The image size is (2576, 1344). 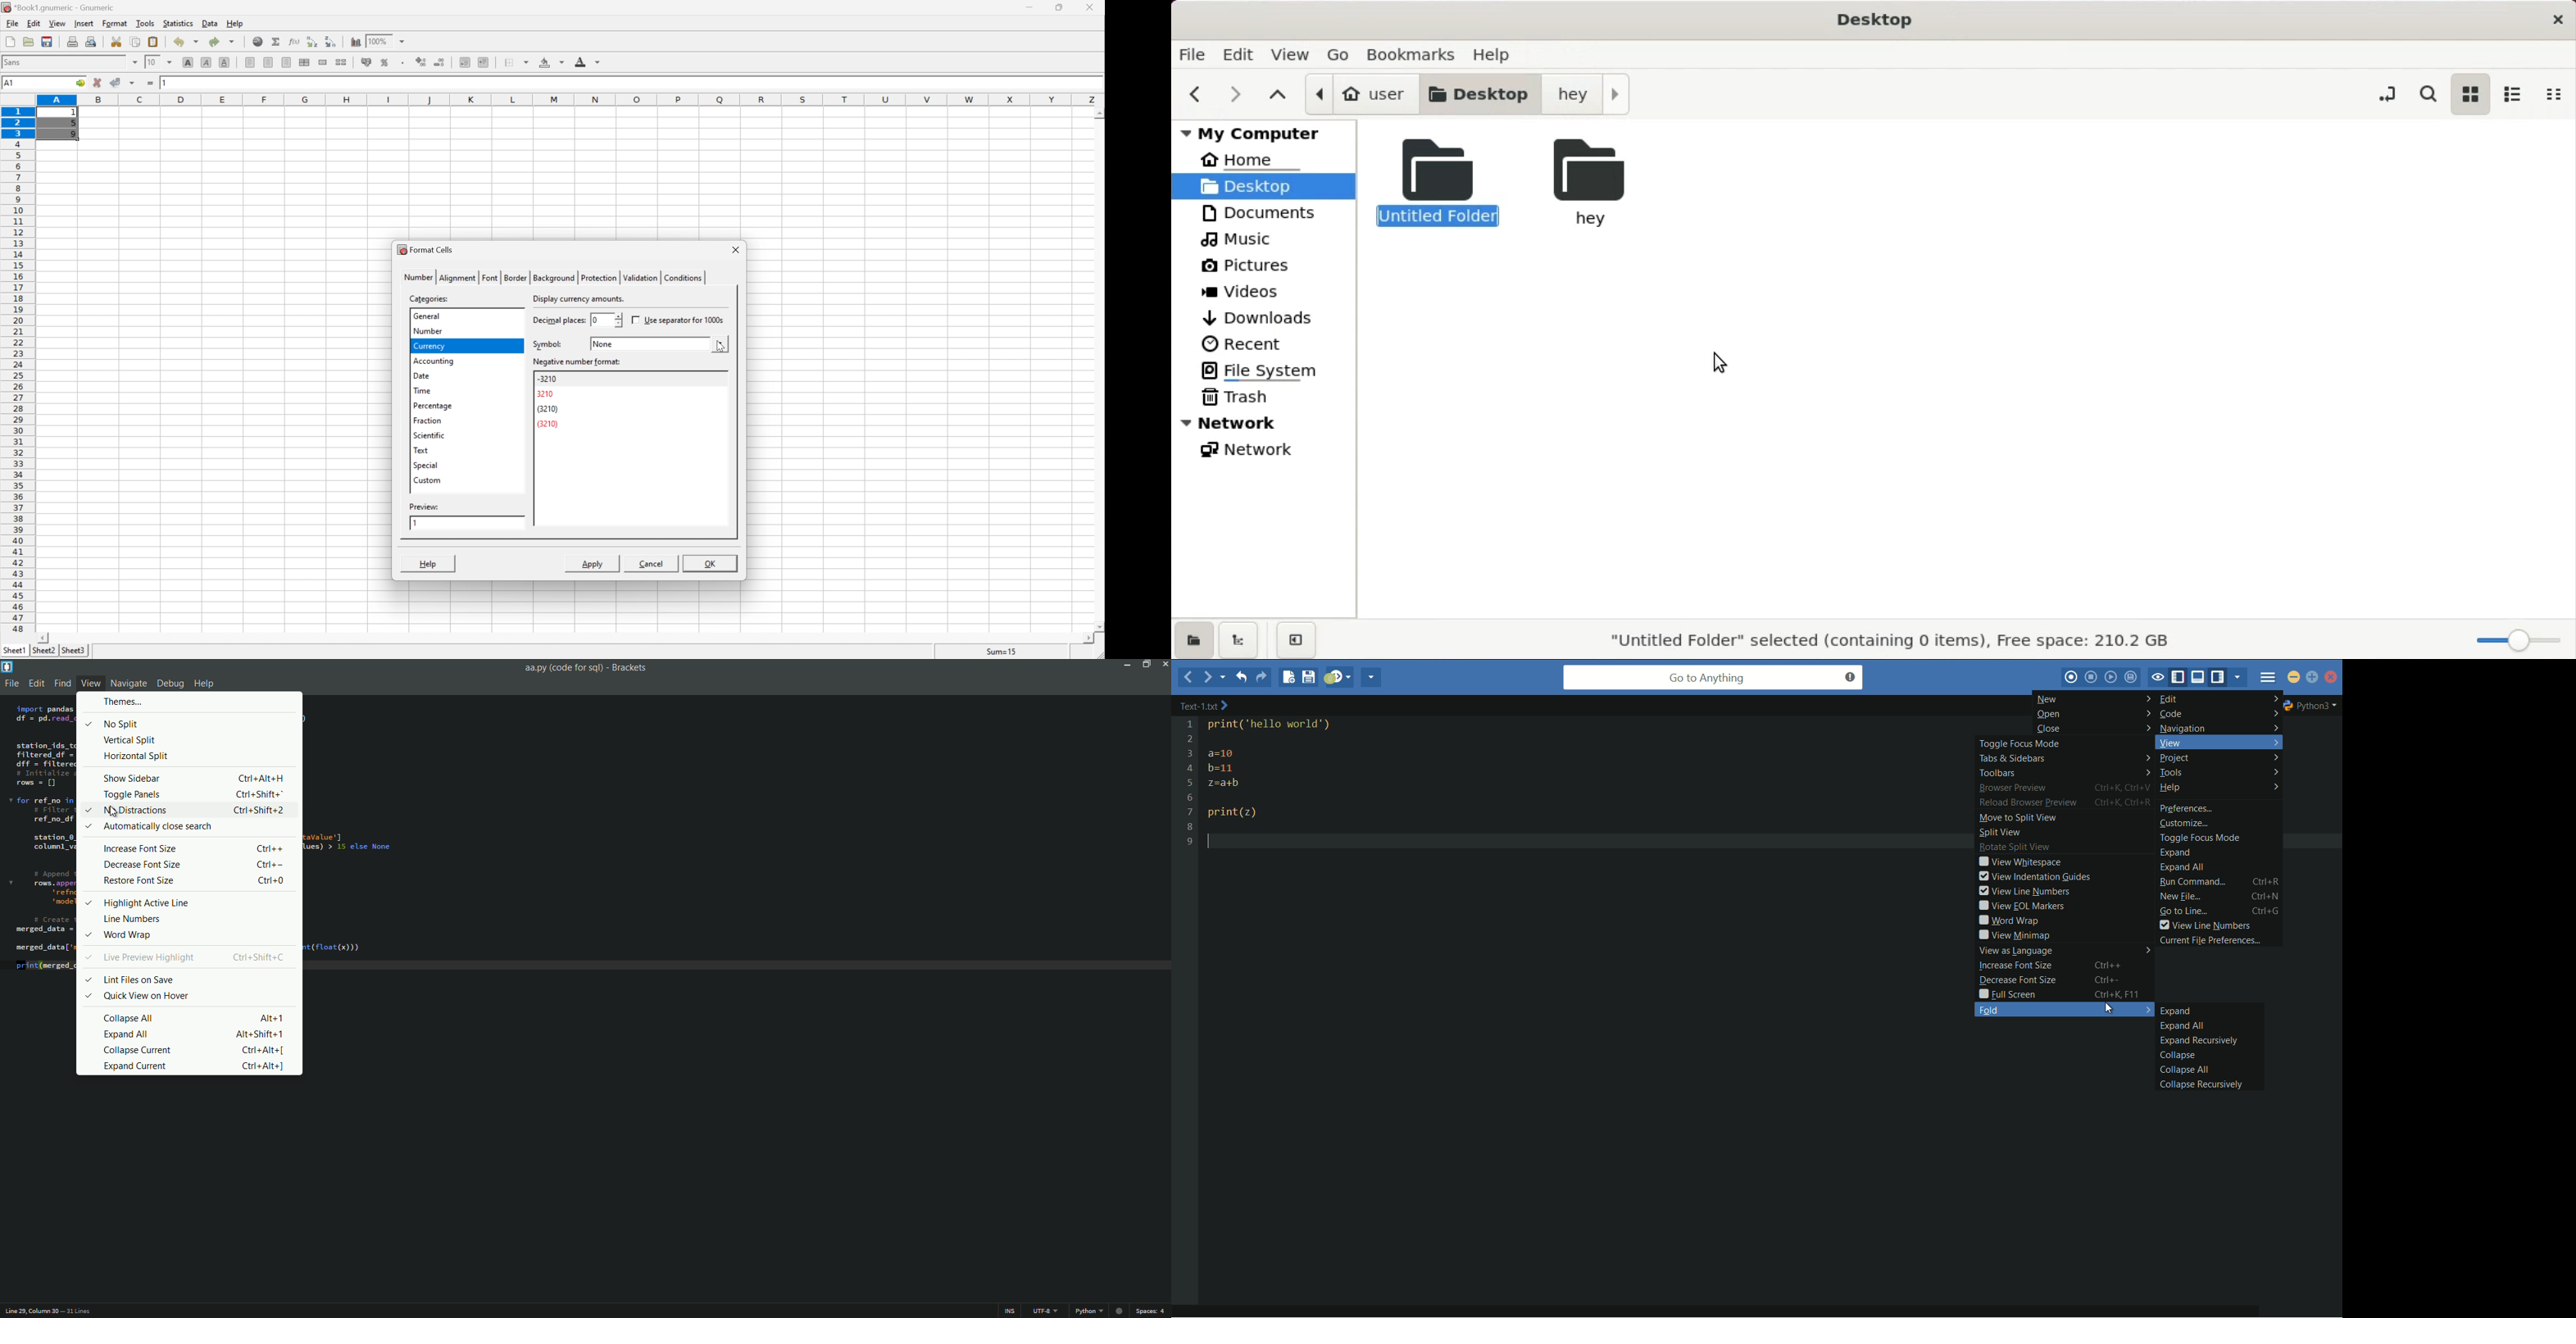 What do you see at coordinates (1164, 664) in the screenshot?
I see `close app button` at bounding box center [1164, 664].